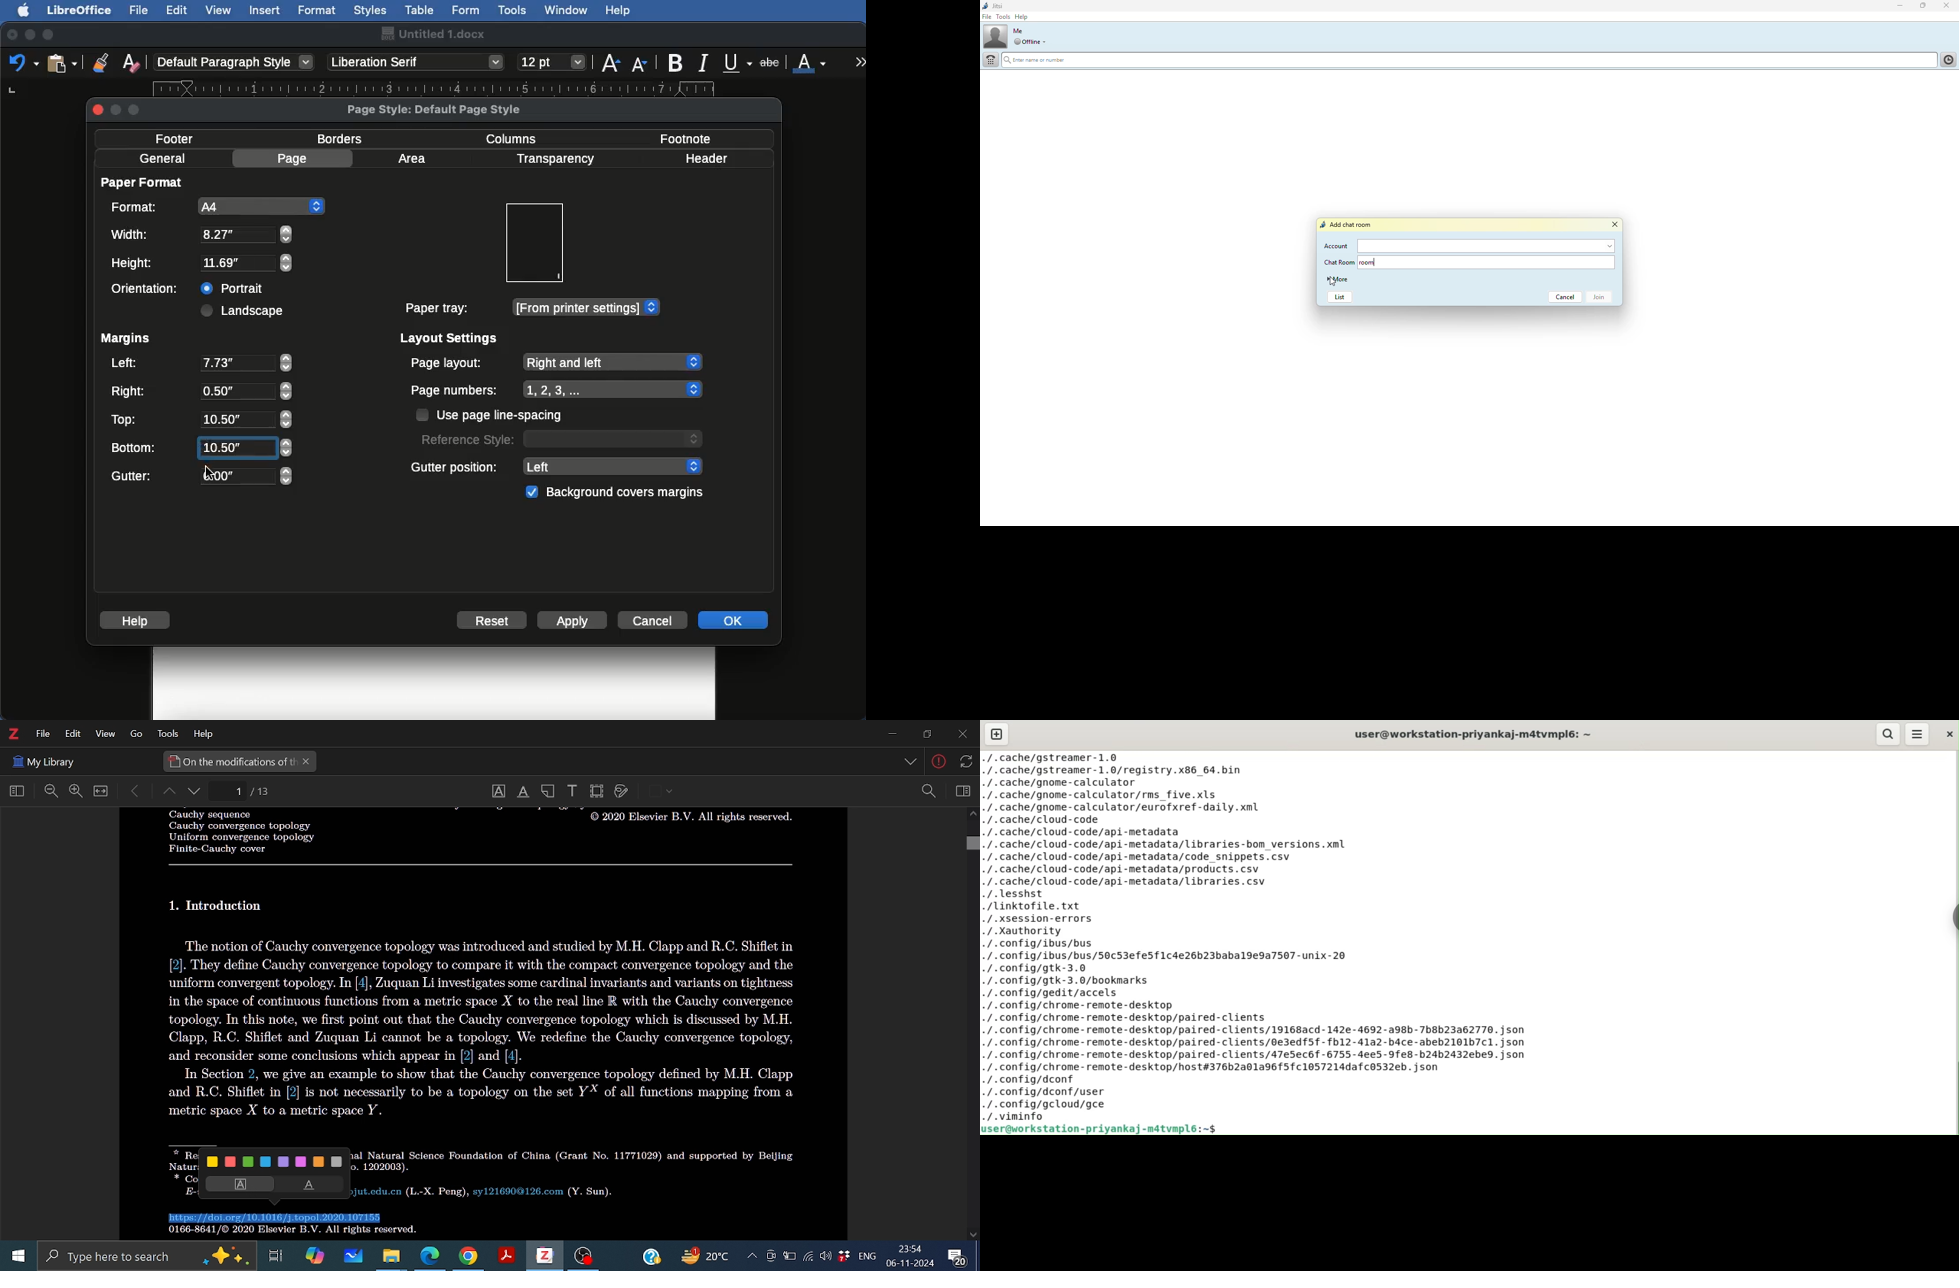 The height and width of the screenshot is (1288, 1960). What do you see at coordinates (75, 791) in the screenshot?
I see `Zoom in` at bounding box center [75, 791].